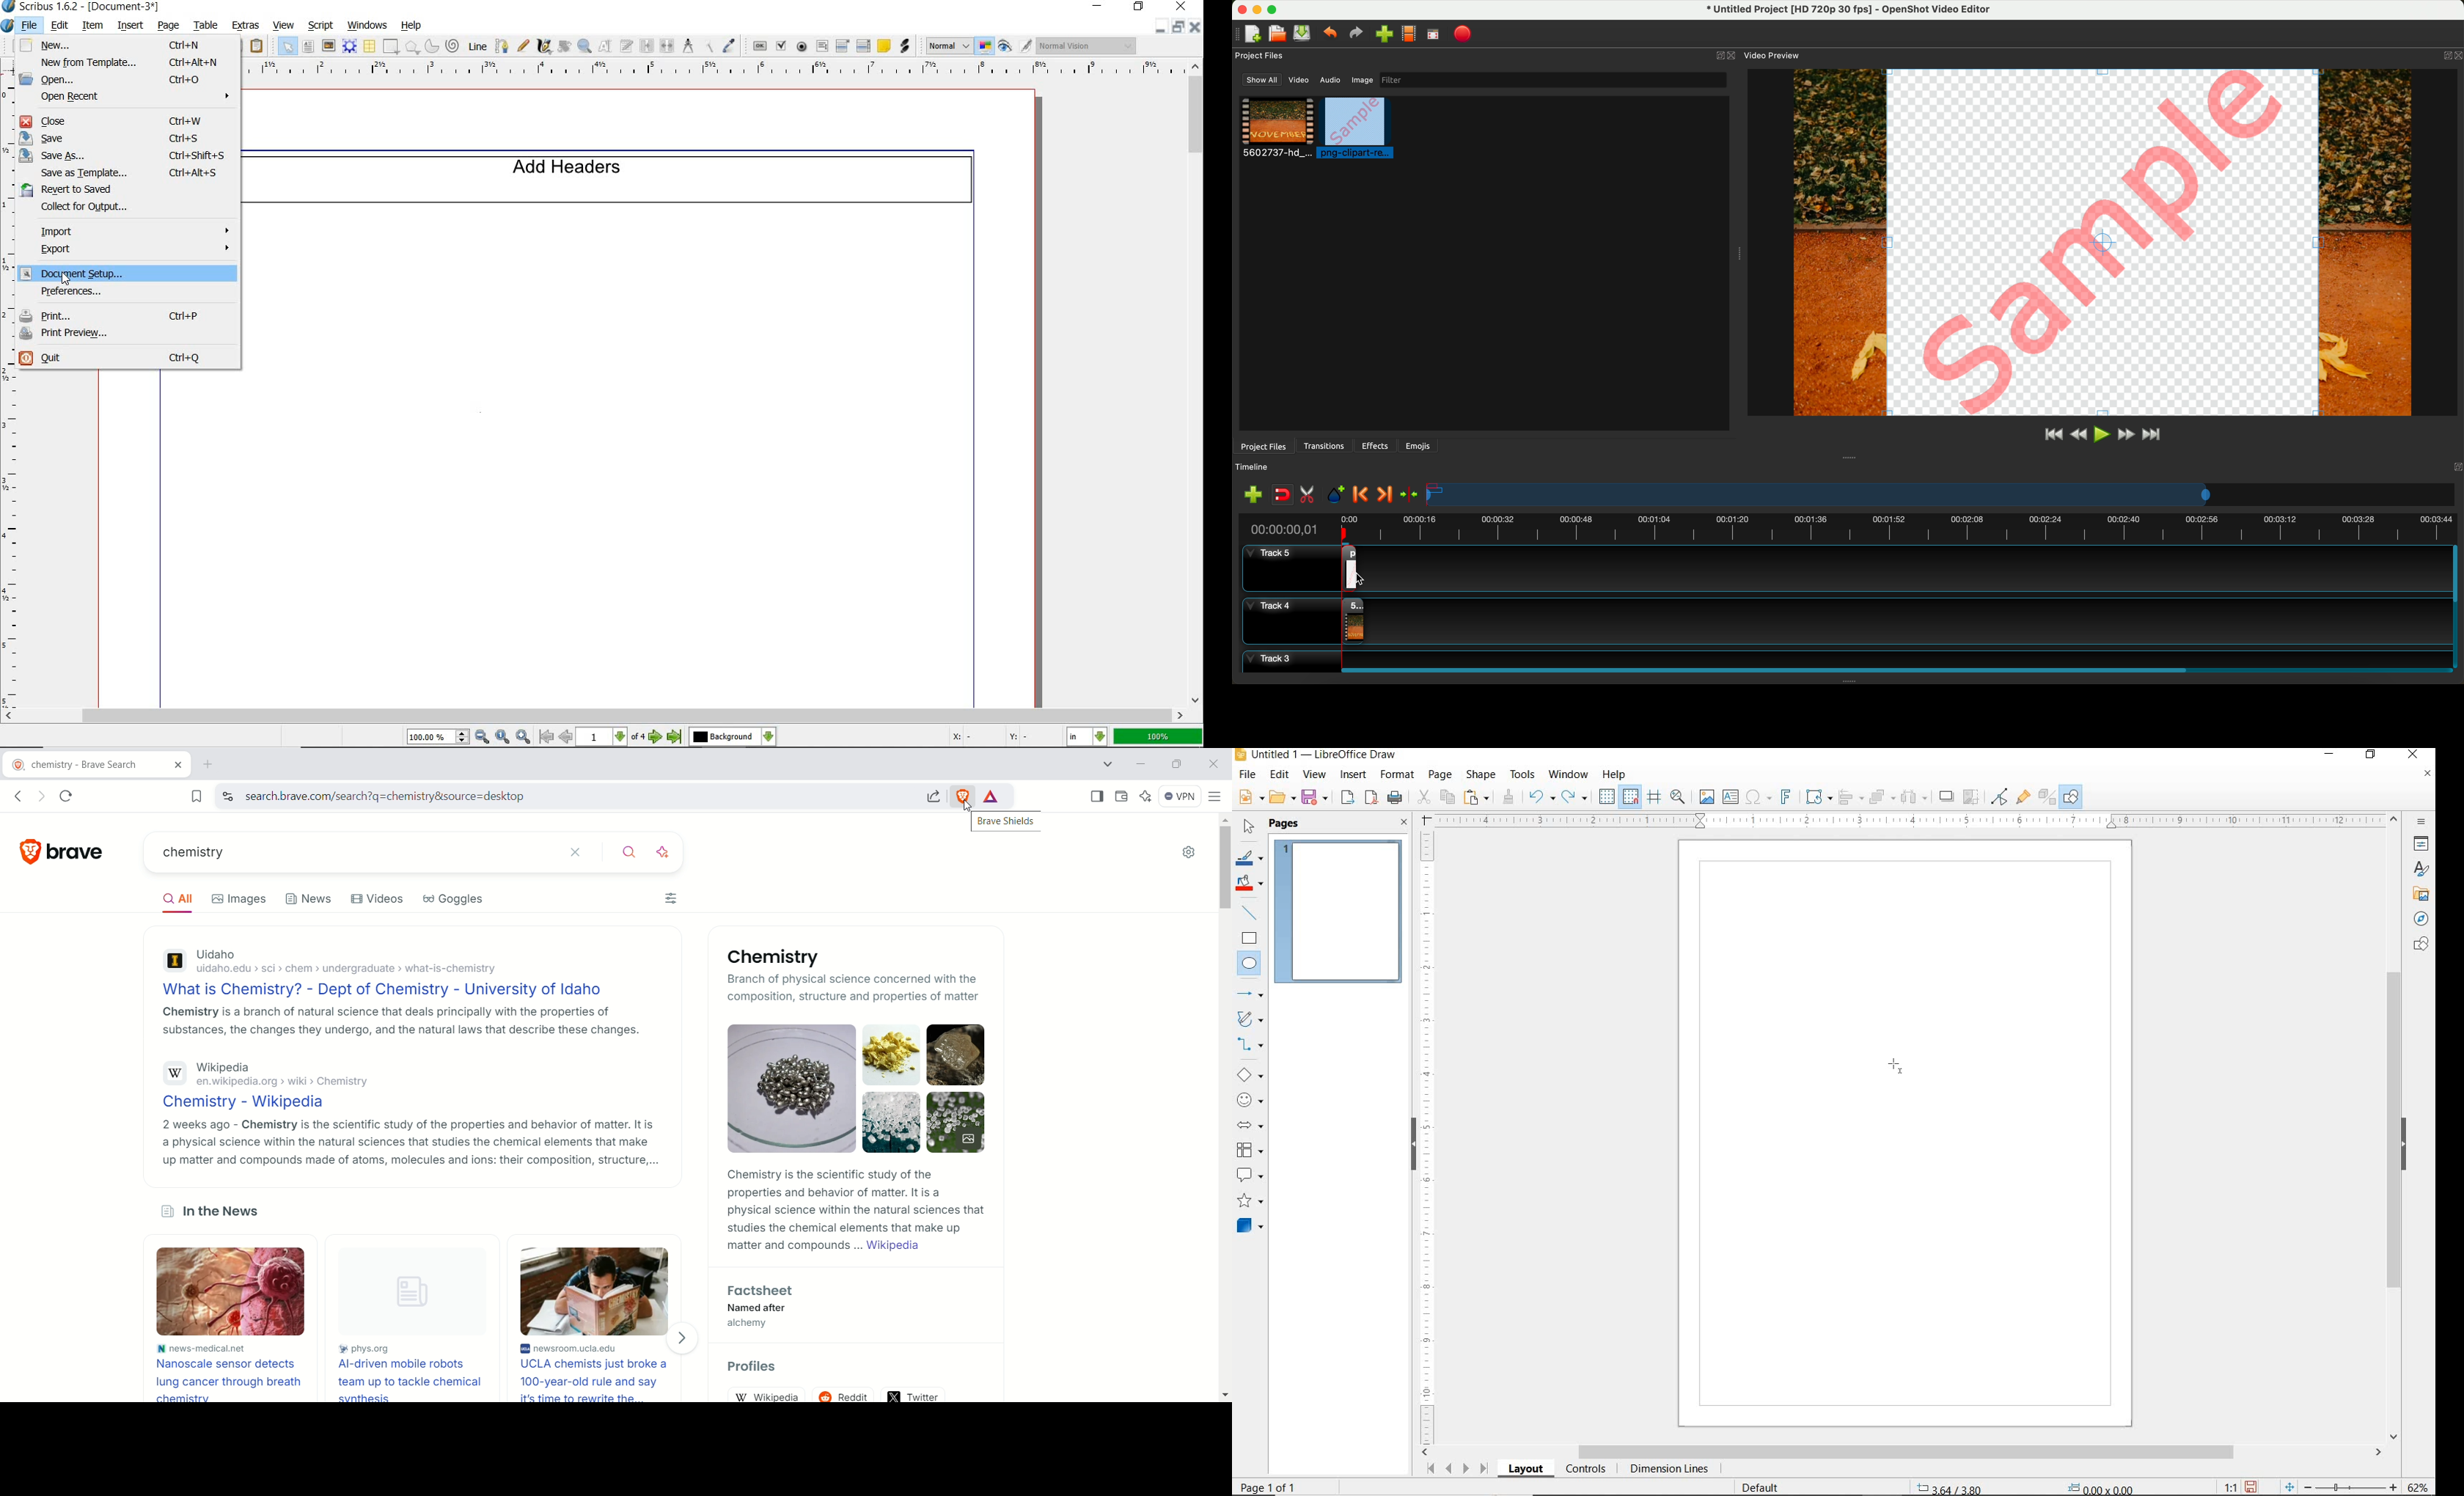 The height and width of the screenshot is (1512, 2464). Describe the element at coordinates (1817, 797) in the screenshot. I see `TRANSFORMATIONS` at that location.